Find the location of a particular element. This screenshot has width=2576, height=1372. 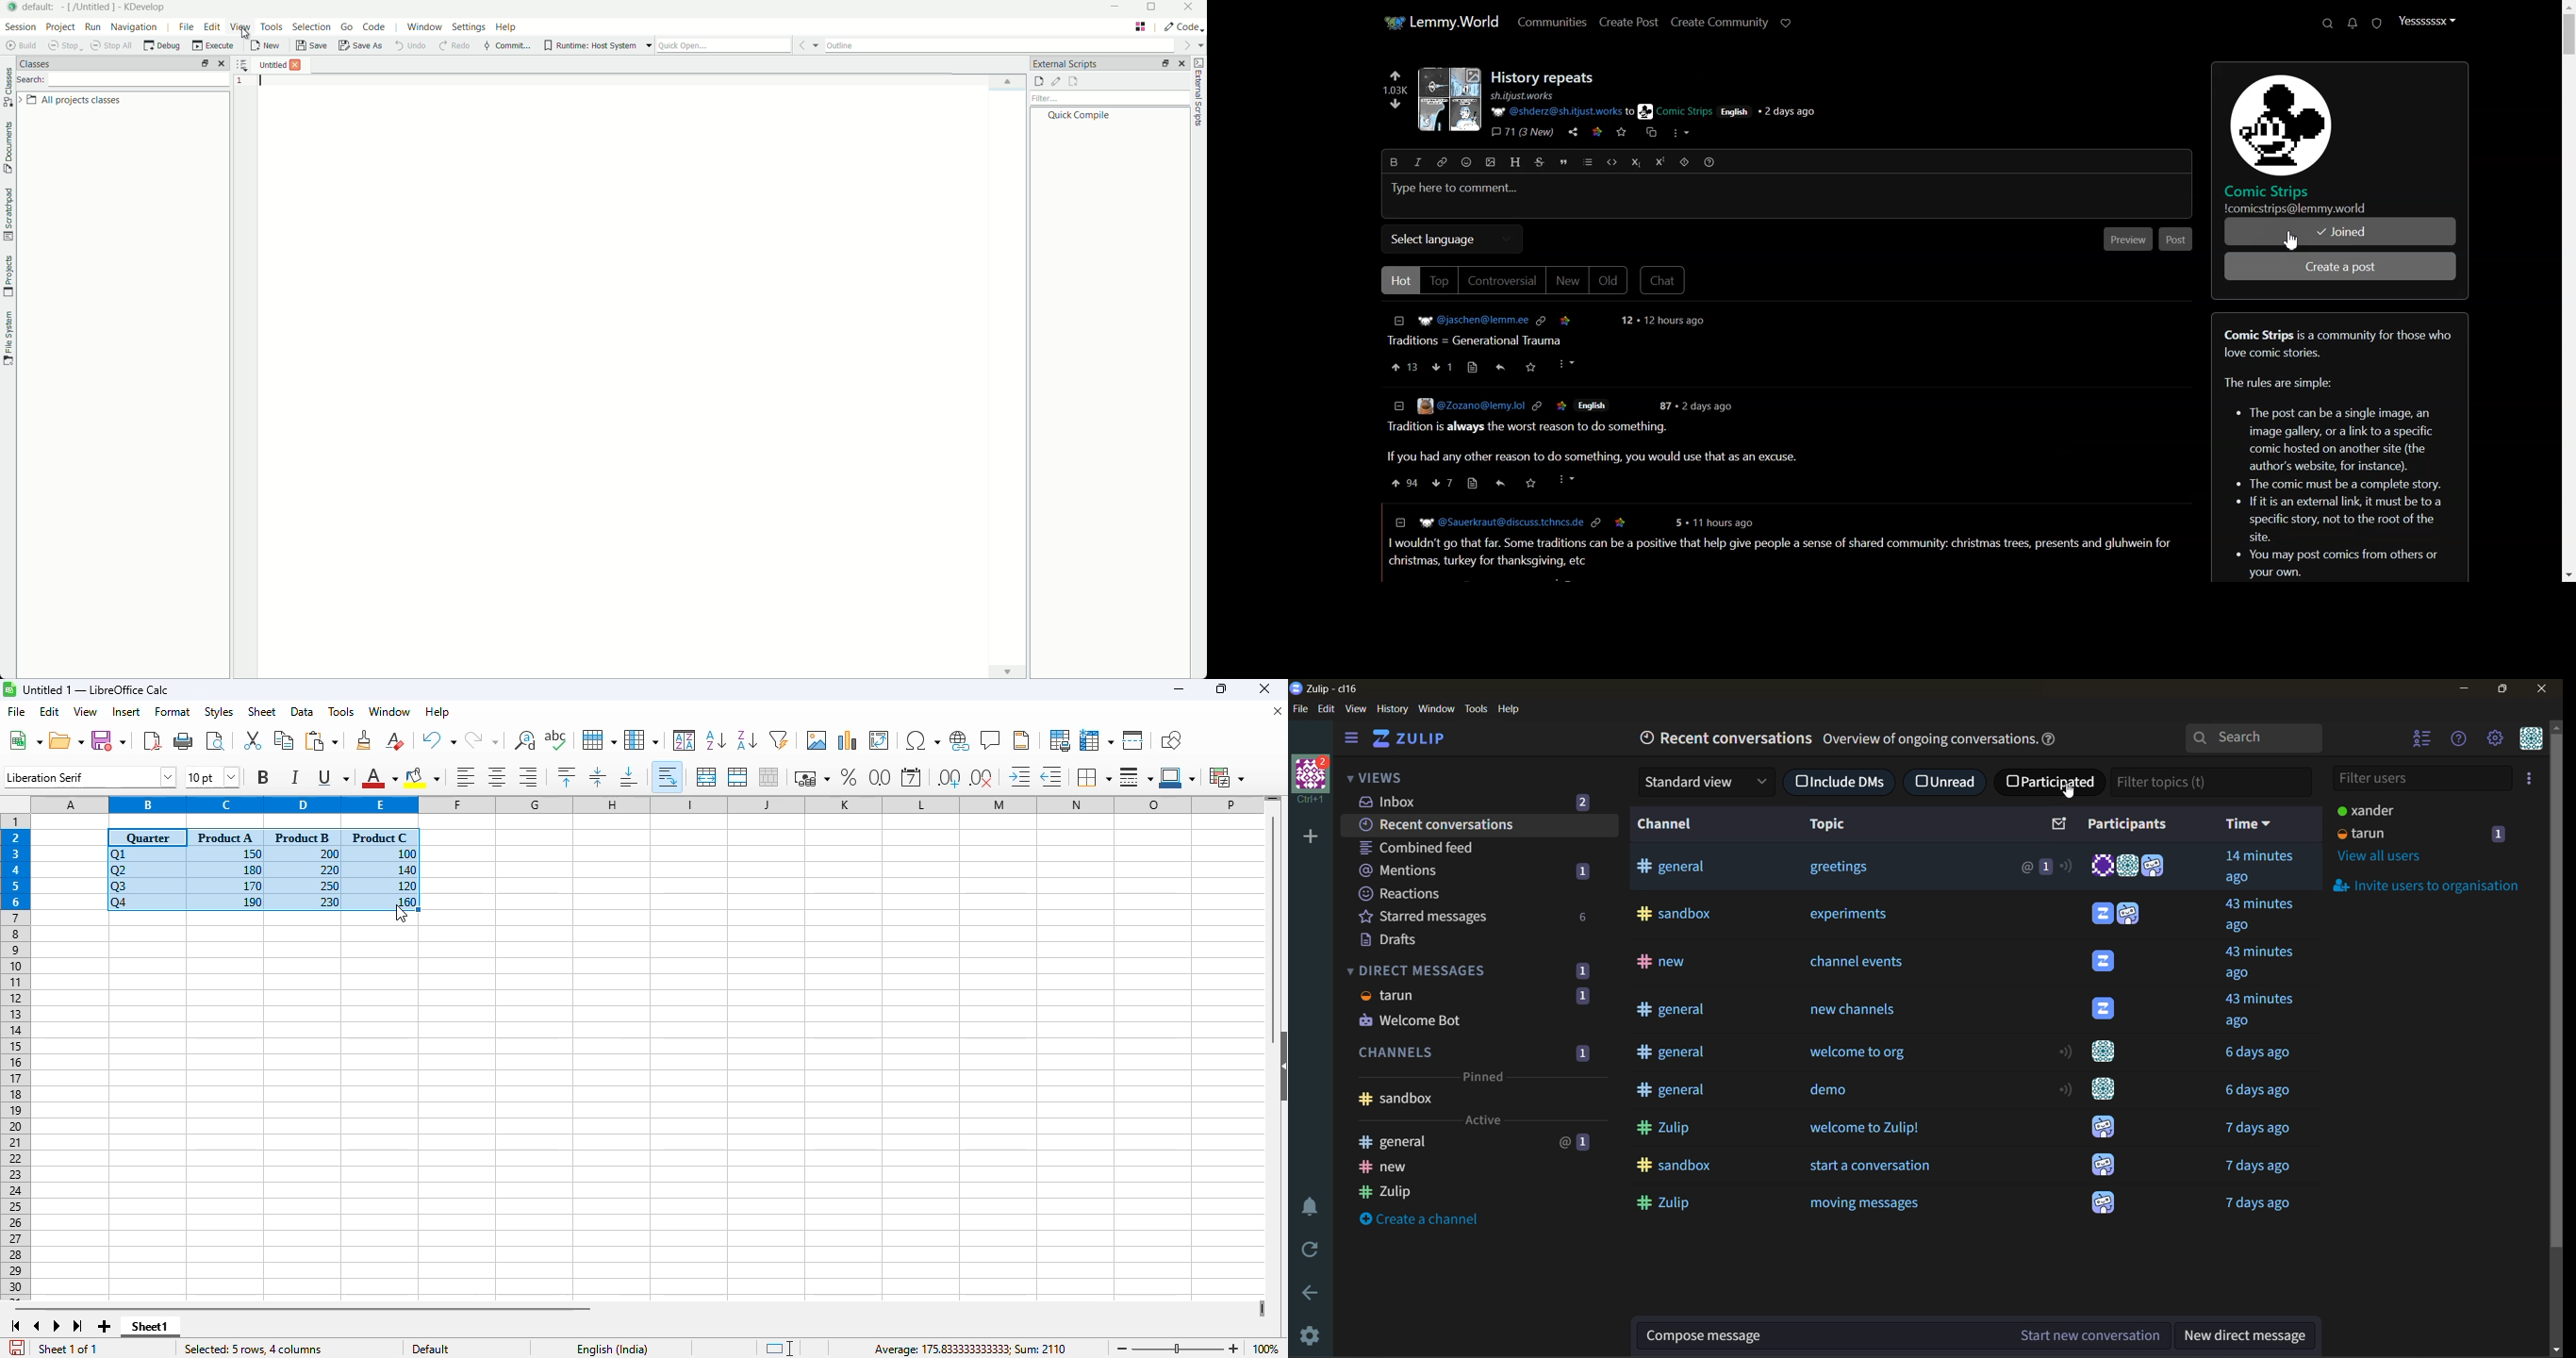

add a new organisation is located at coordinates (1311, 838).